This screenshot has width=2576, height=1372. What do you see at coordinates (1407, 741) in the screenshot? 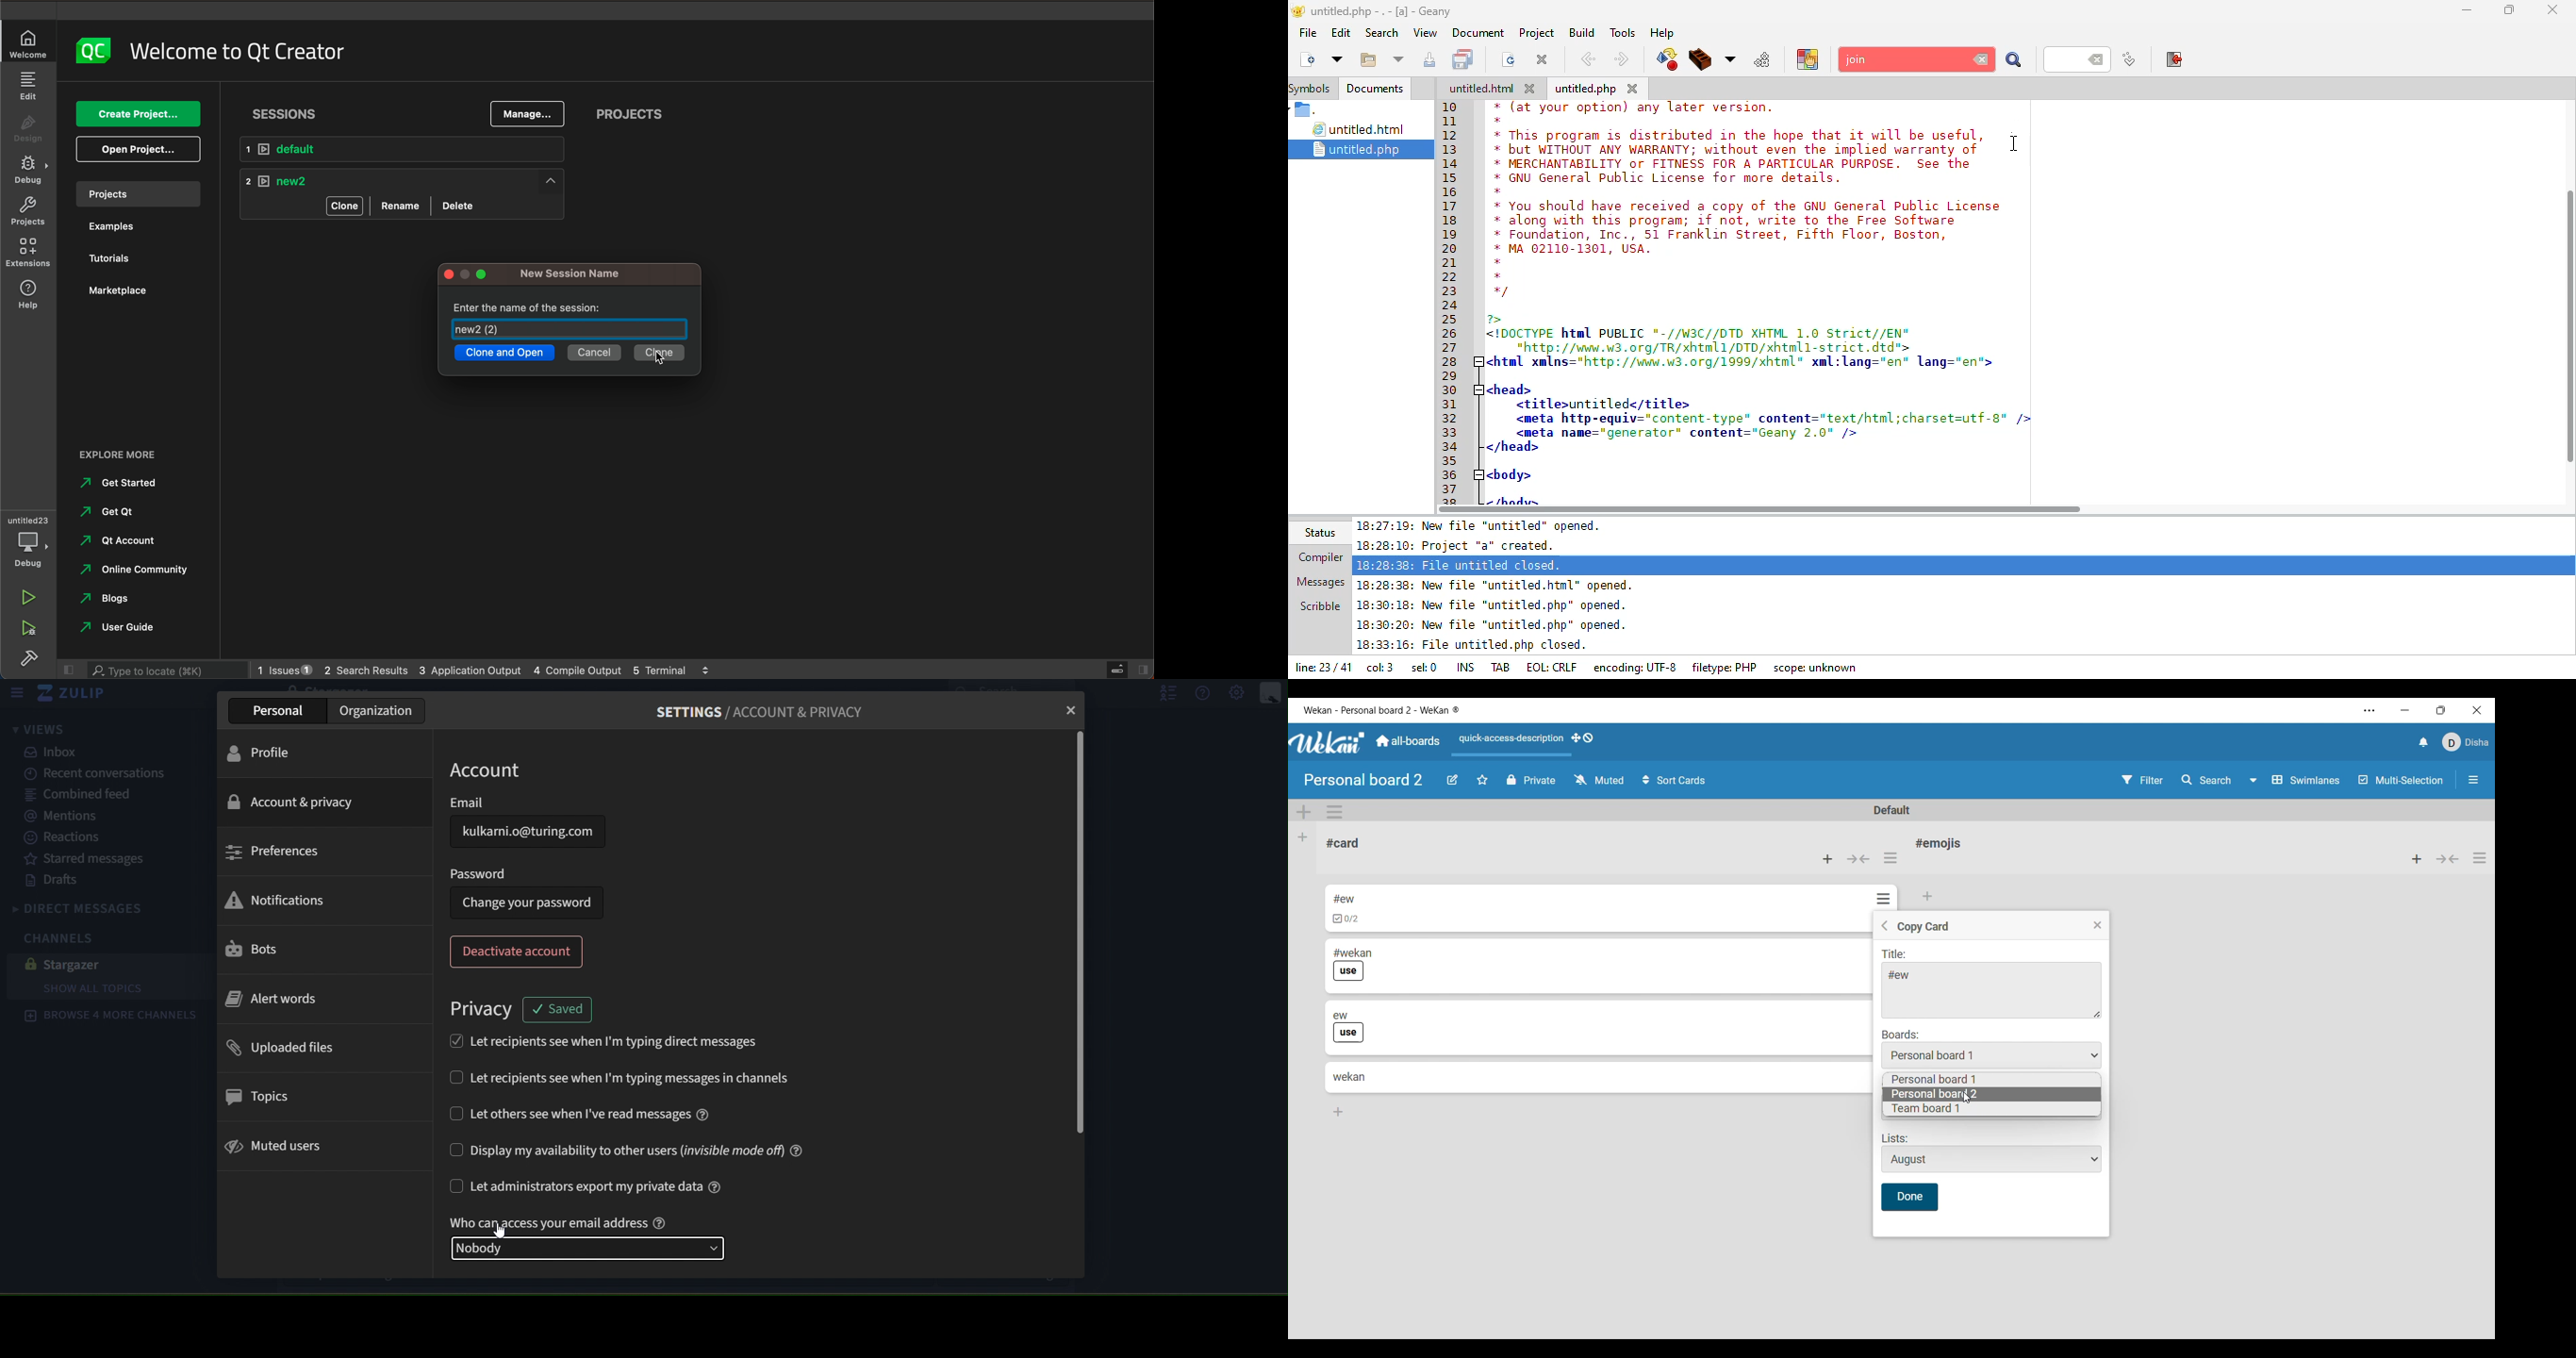
I see `Go to main dashboard` at bounding box center [1407, 741].